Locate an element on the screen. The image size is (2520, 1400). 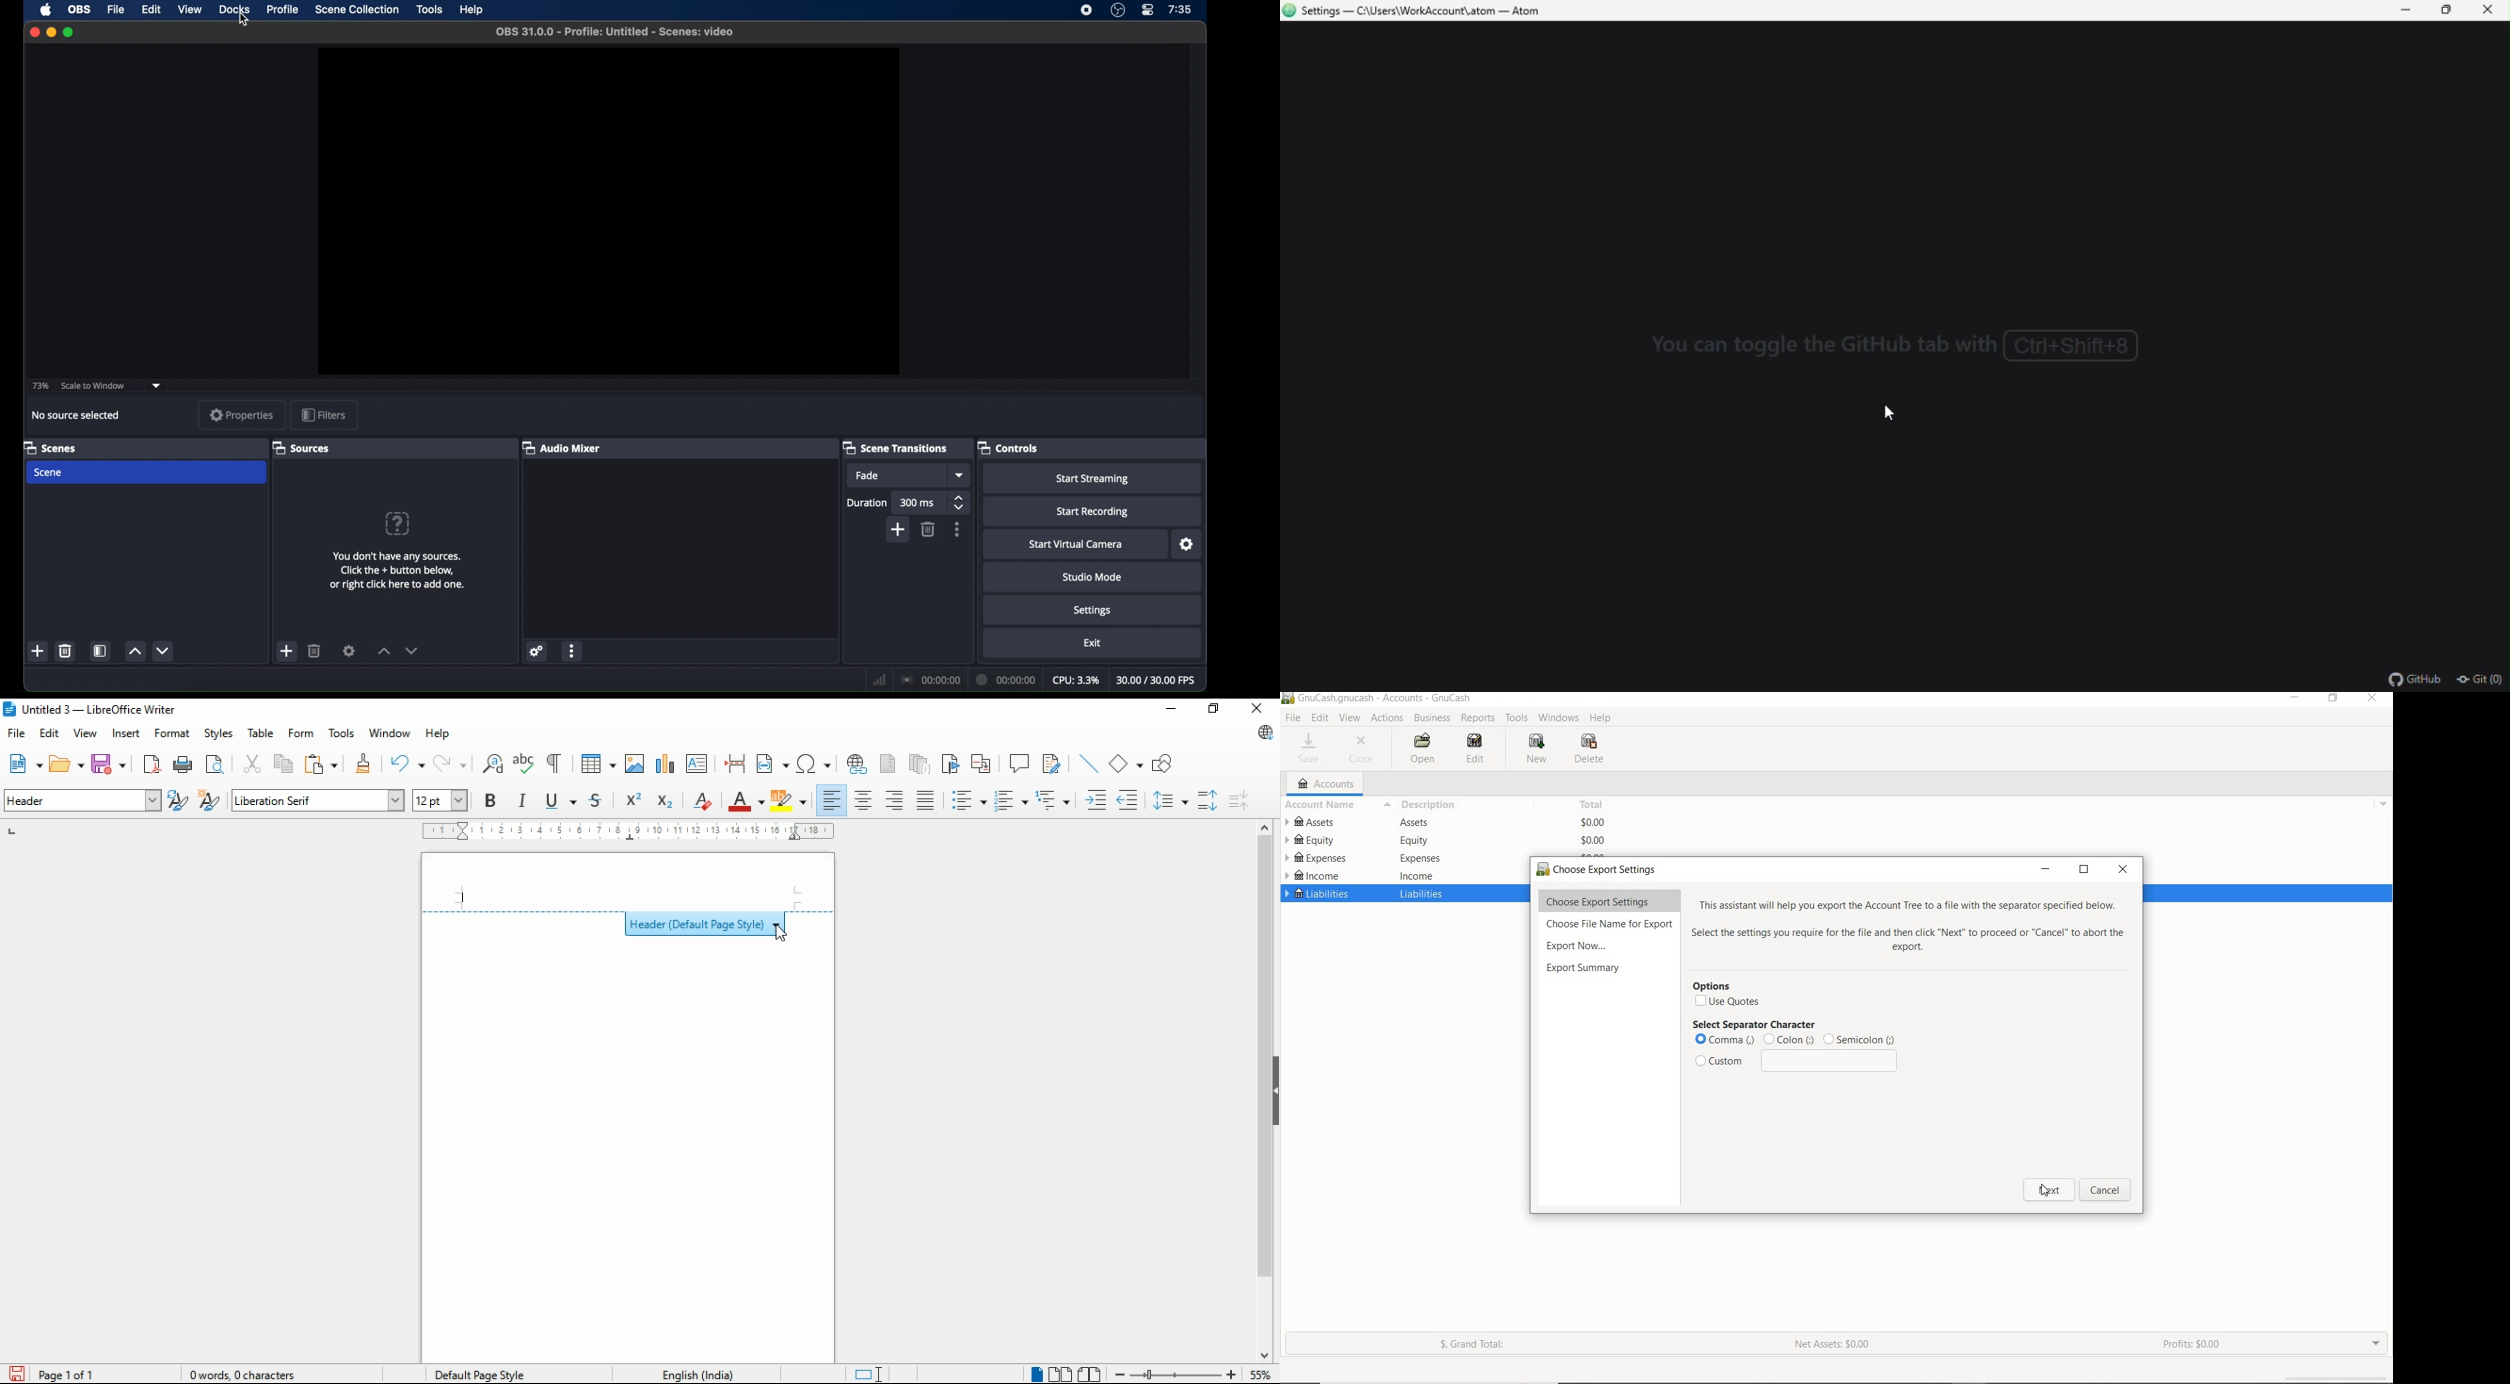
settings is located at coordinates (1092, 609).